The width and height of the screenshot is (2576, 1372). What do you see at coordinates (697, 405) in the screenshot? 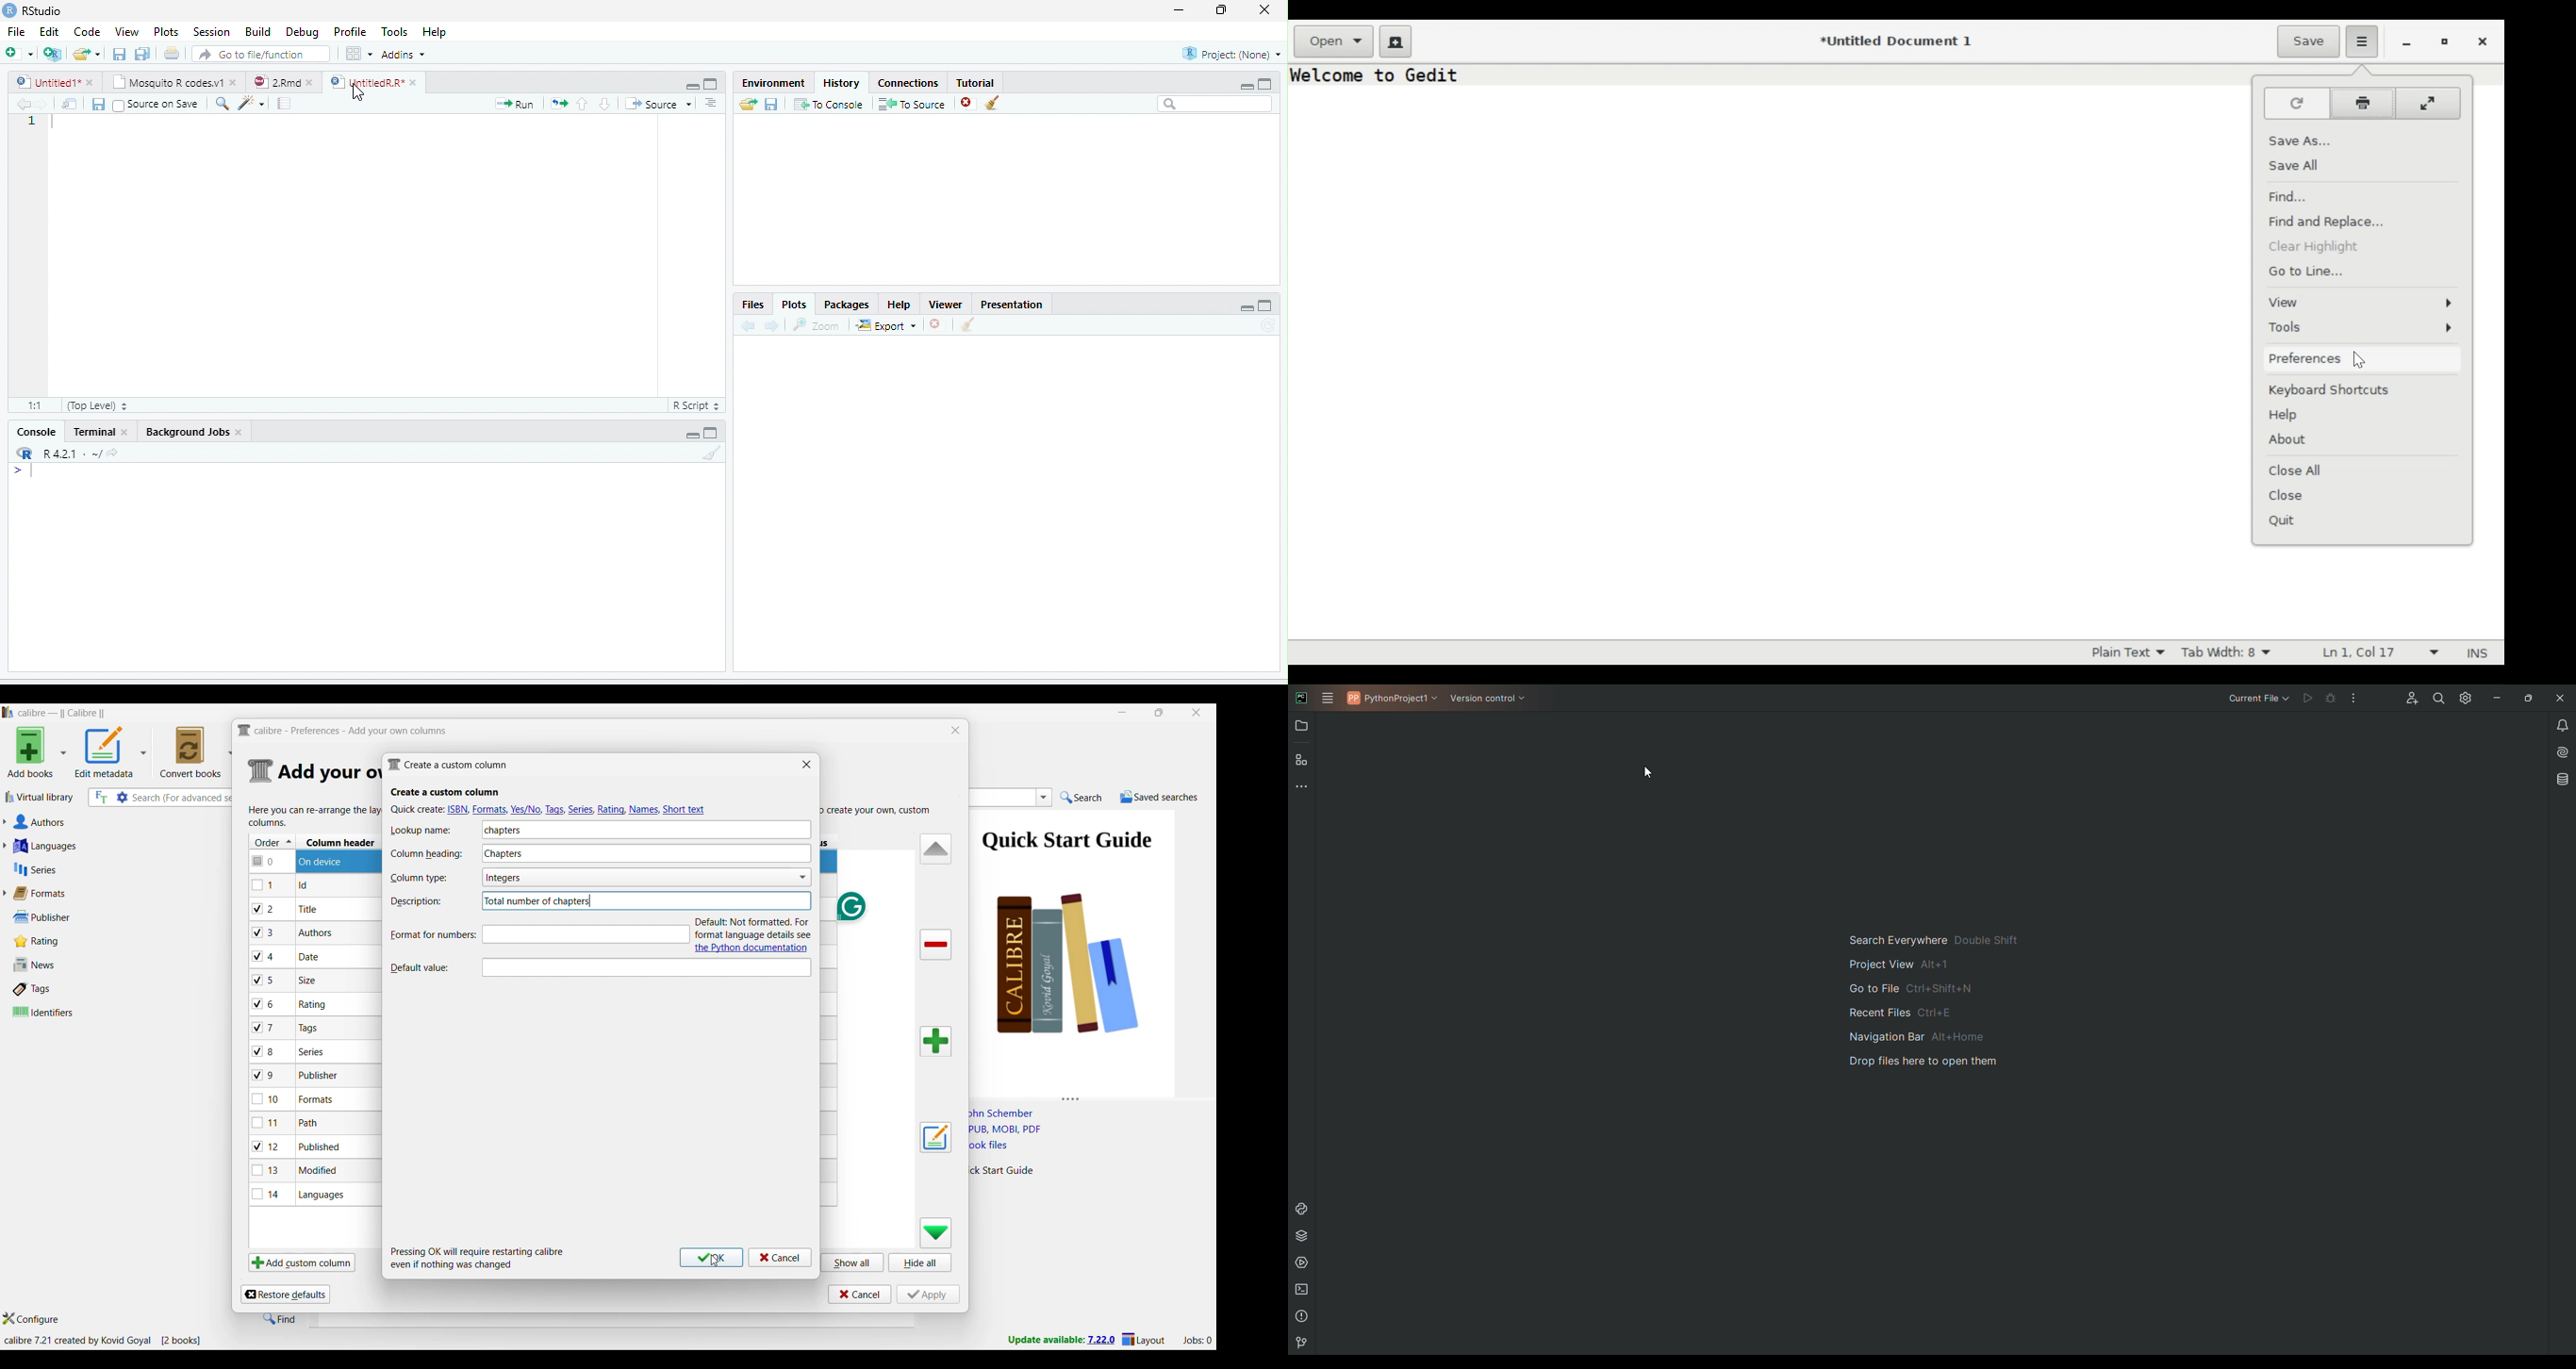
I see `R Script` at bounding box center [697, 405].